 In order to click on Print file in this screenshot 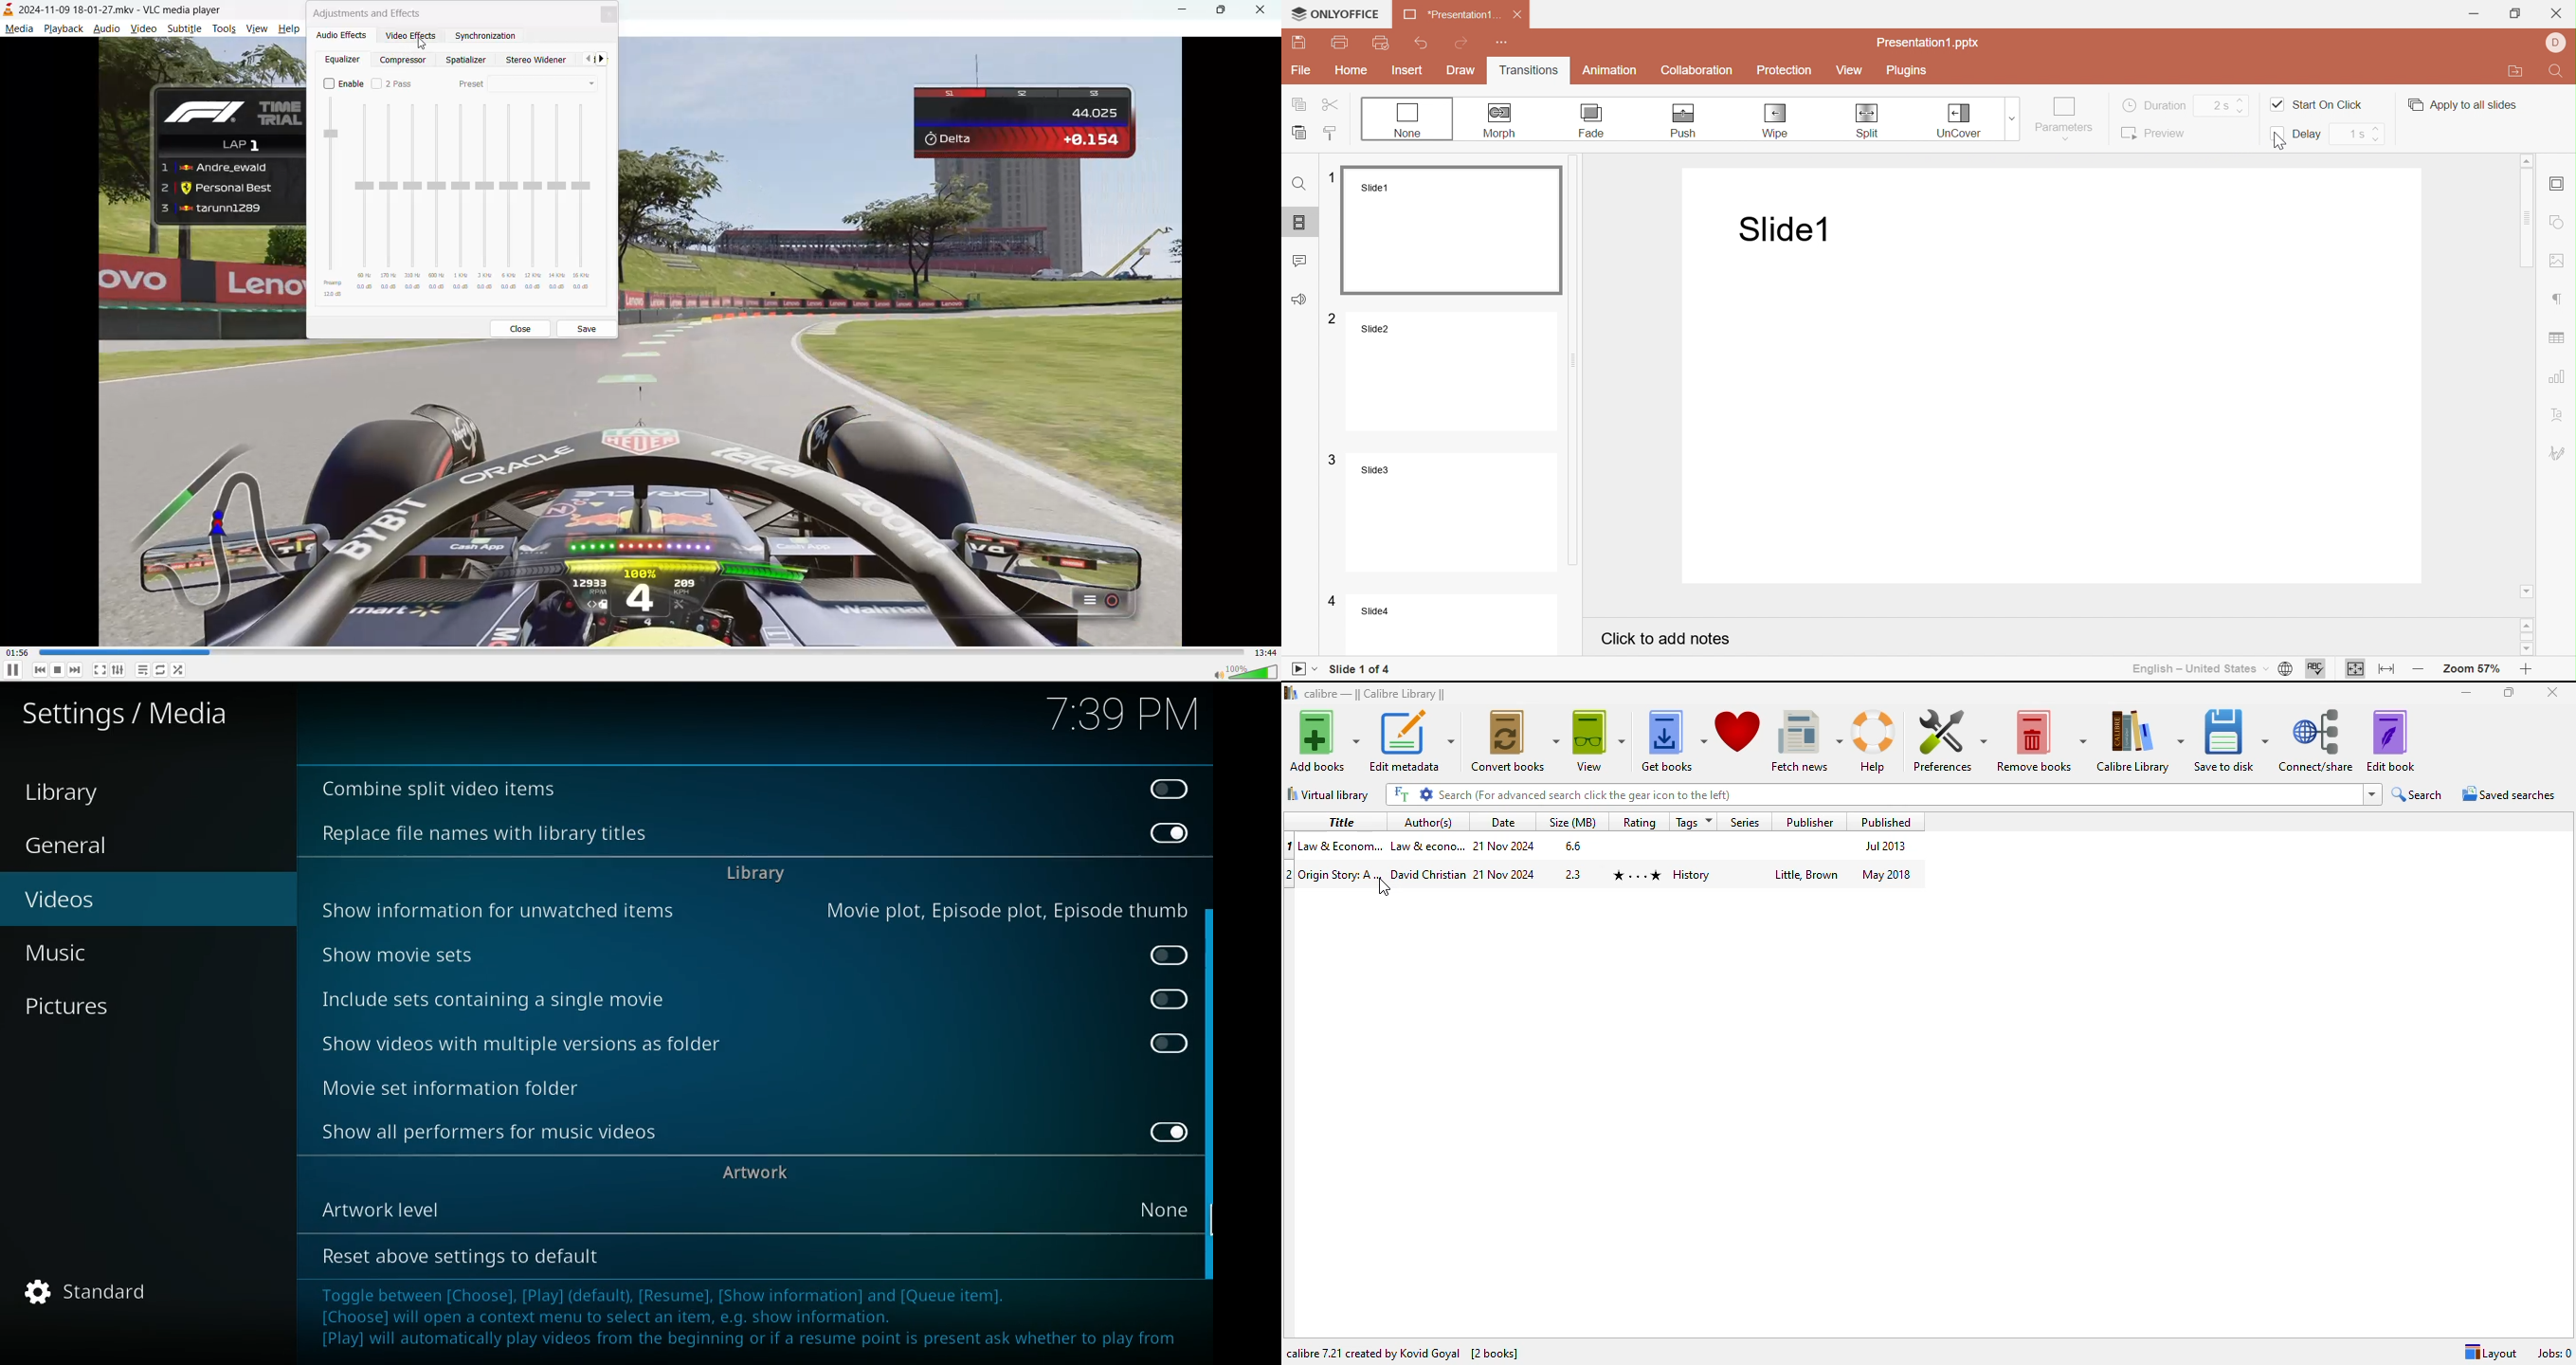, I will do `click(1341, 41)`.